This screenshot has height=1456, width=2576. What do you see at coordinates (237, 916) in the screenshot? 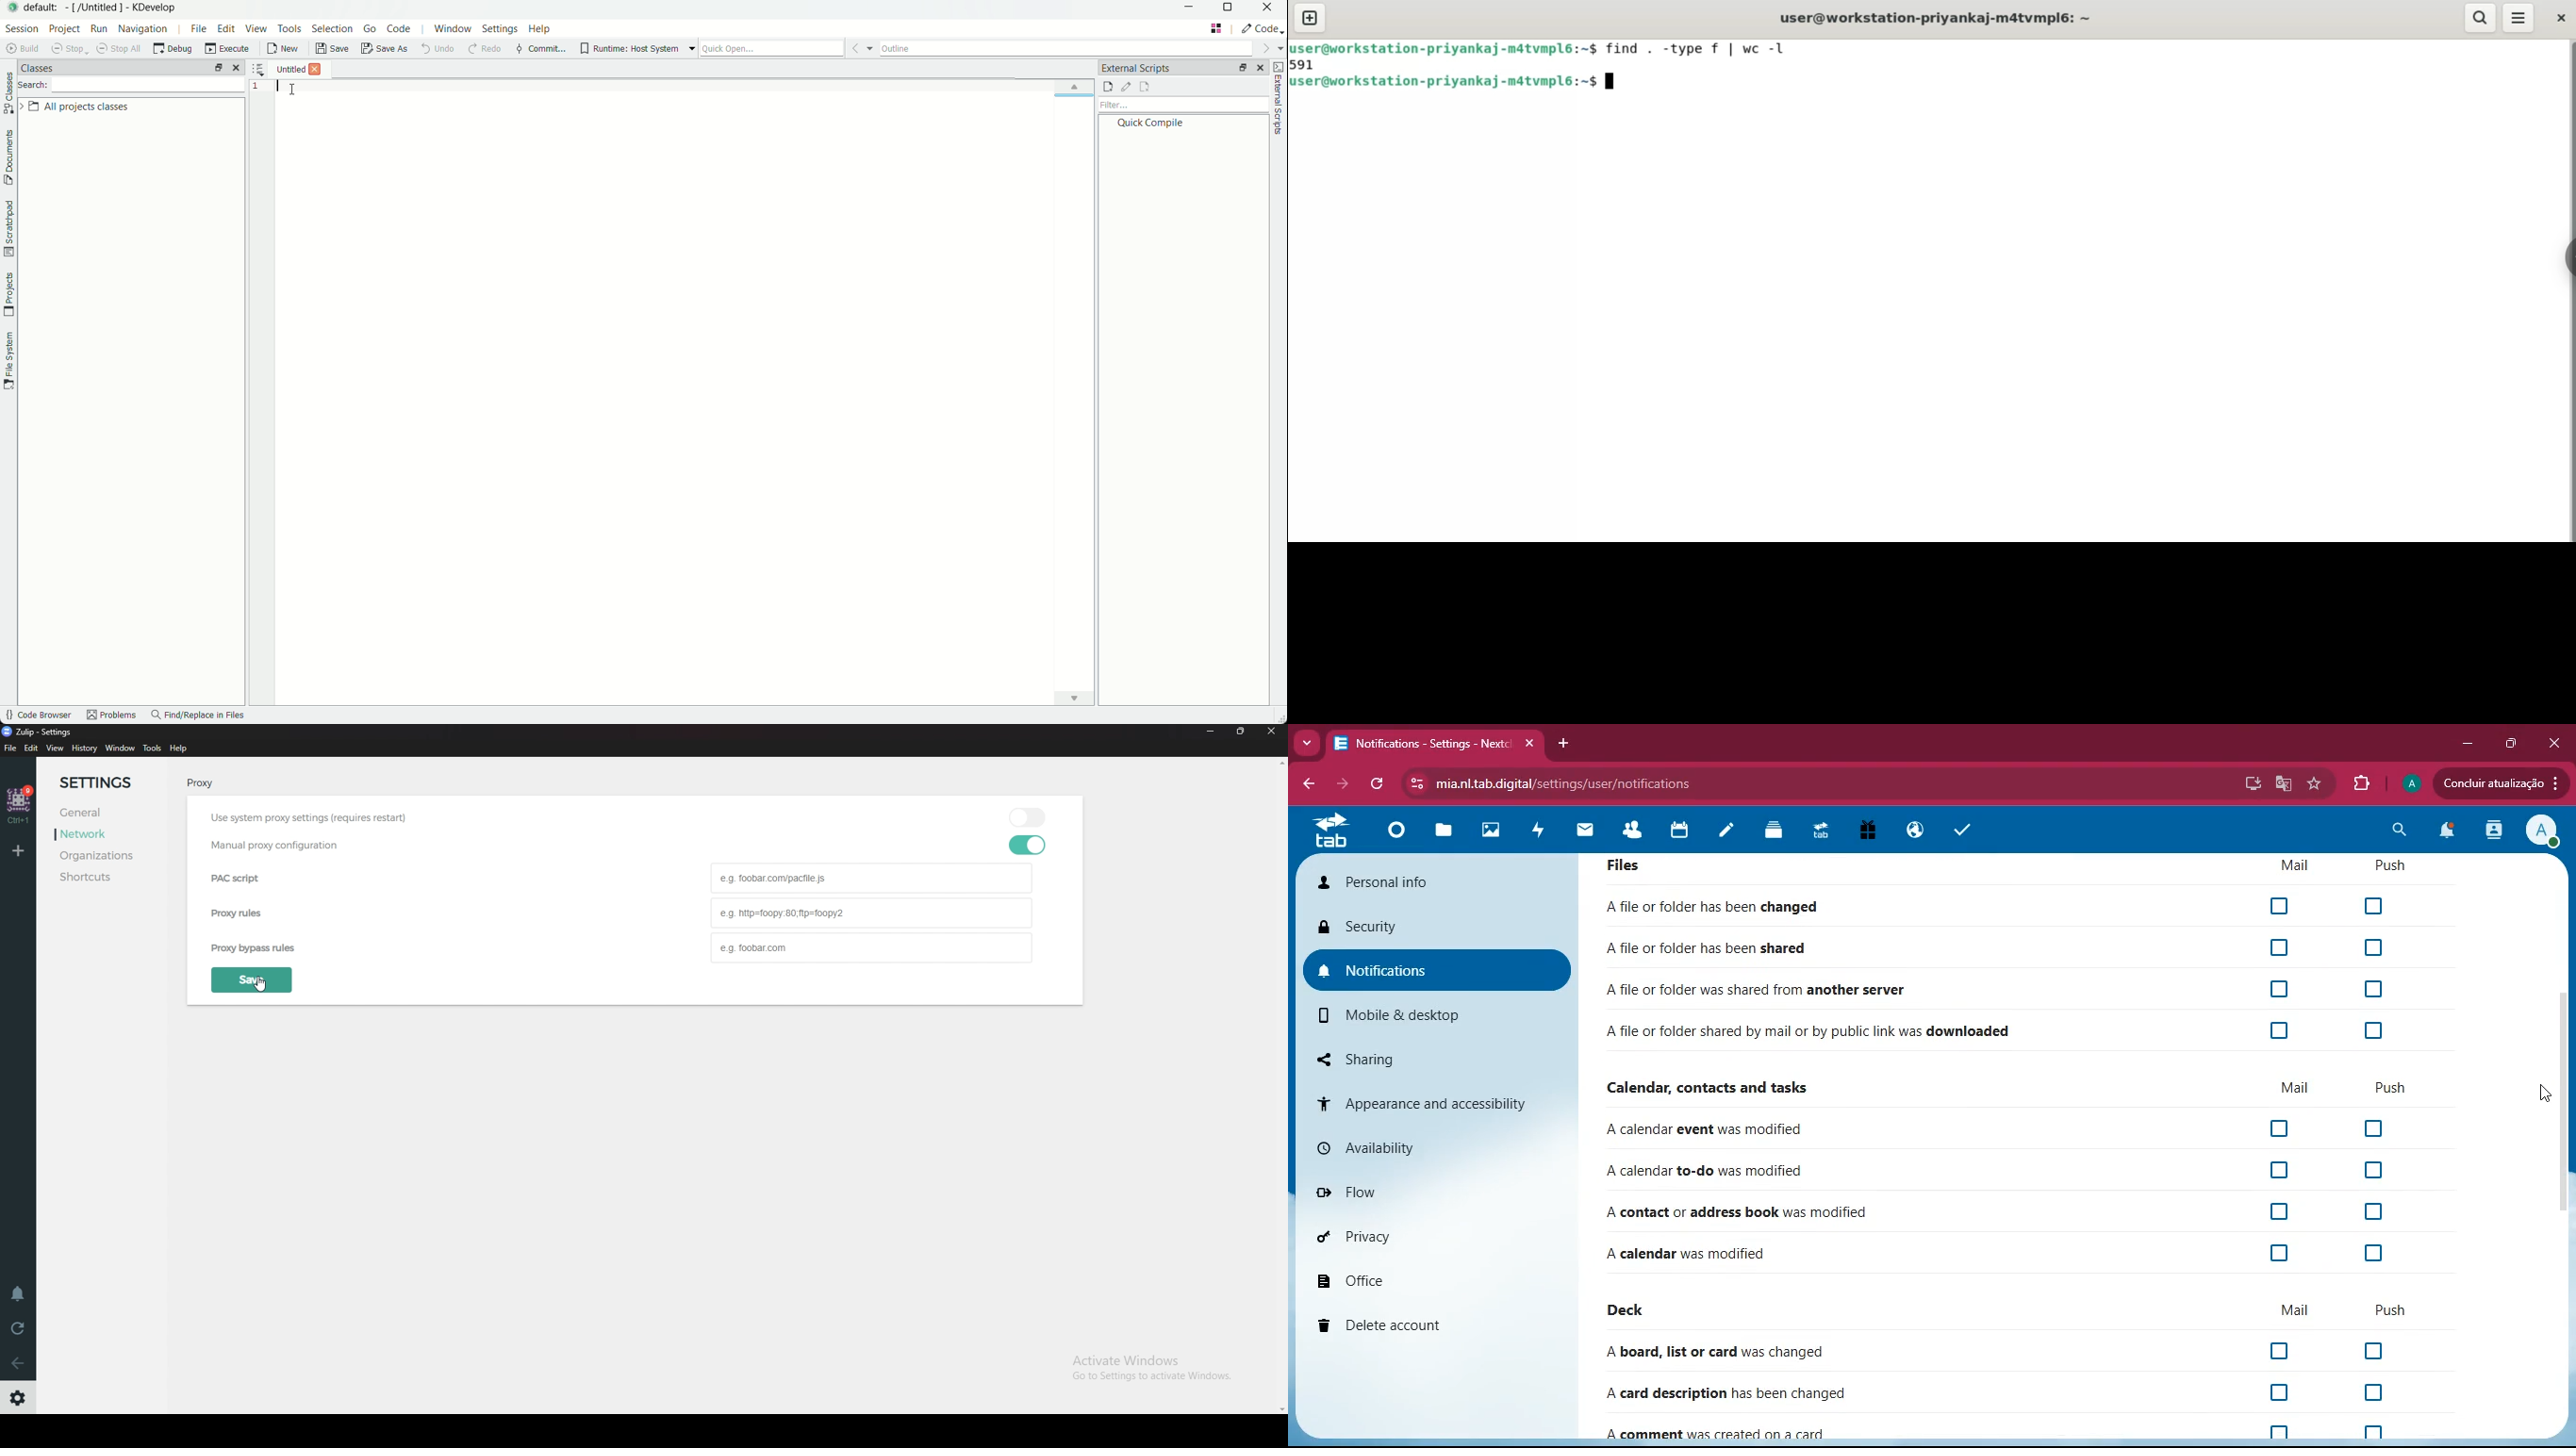
I see `proxy rules` at bounding box center [237, 916].